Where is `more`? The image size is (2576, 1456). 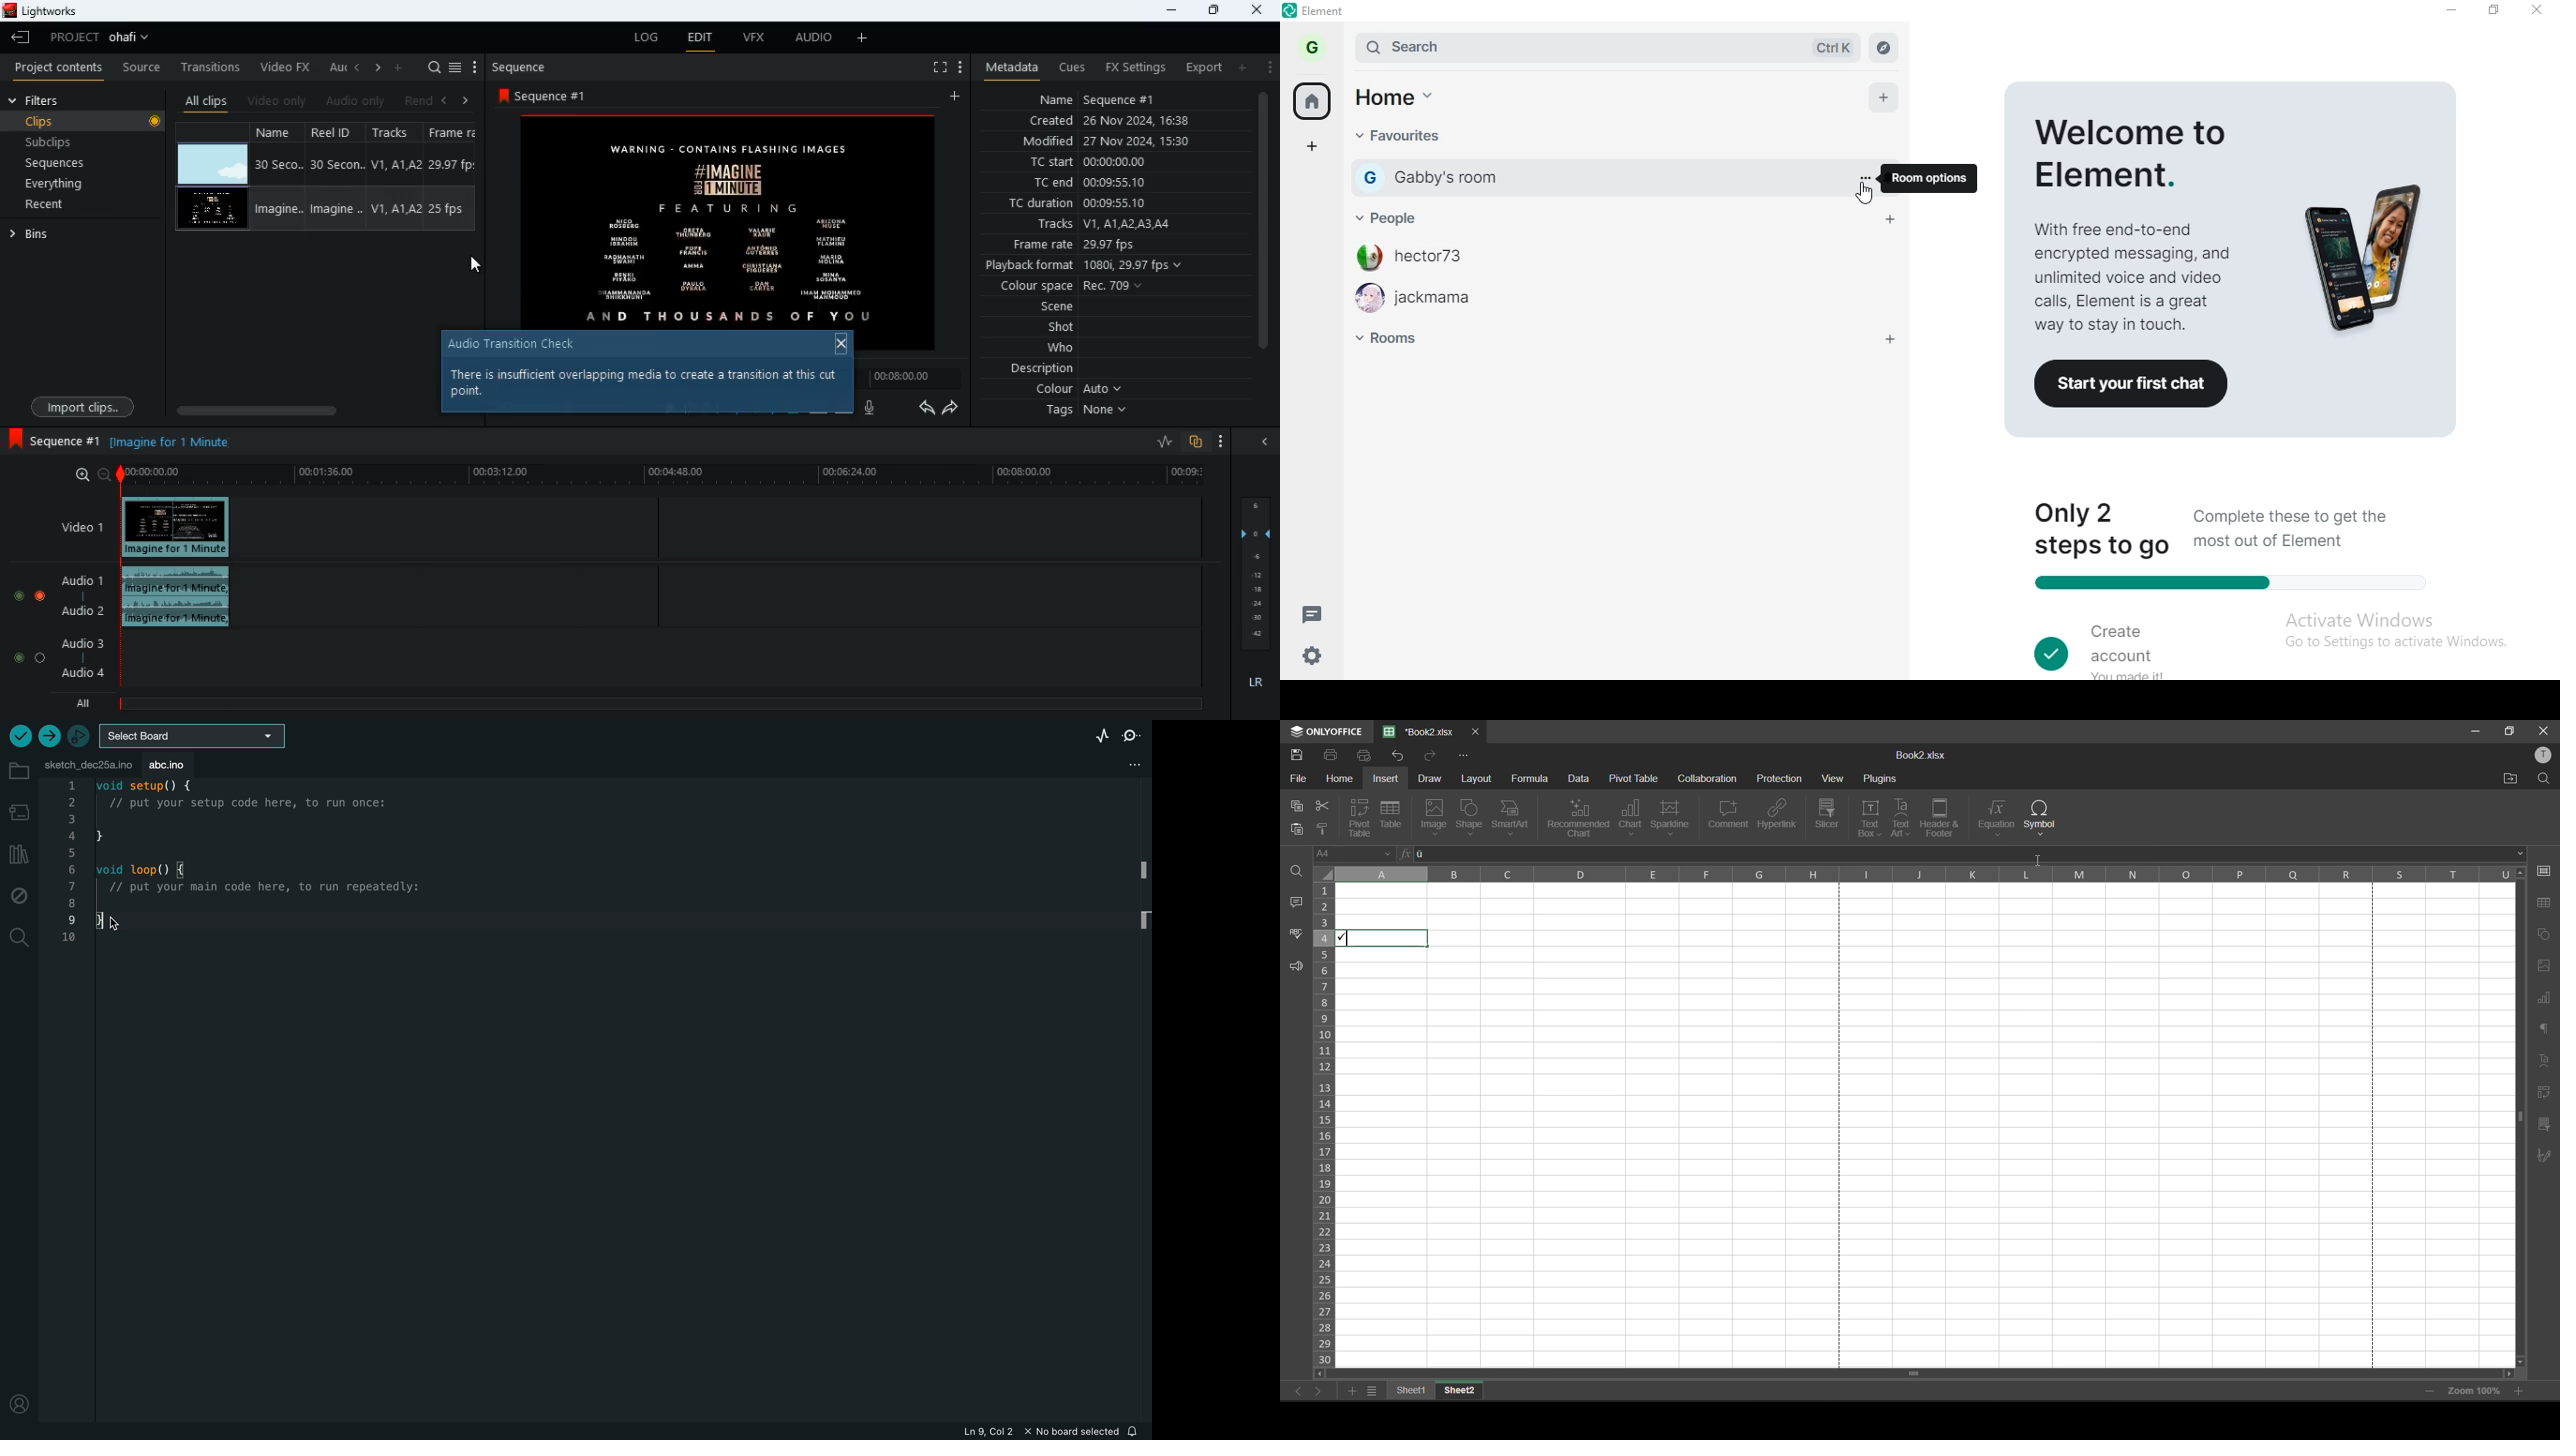
more is located at coordinates (1268, 66).